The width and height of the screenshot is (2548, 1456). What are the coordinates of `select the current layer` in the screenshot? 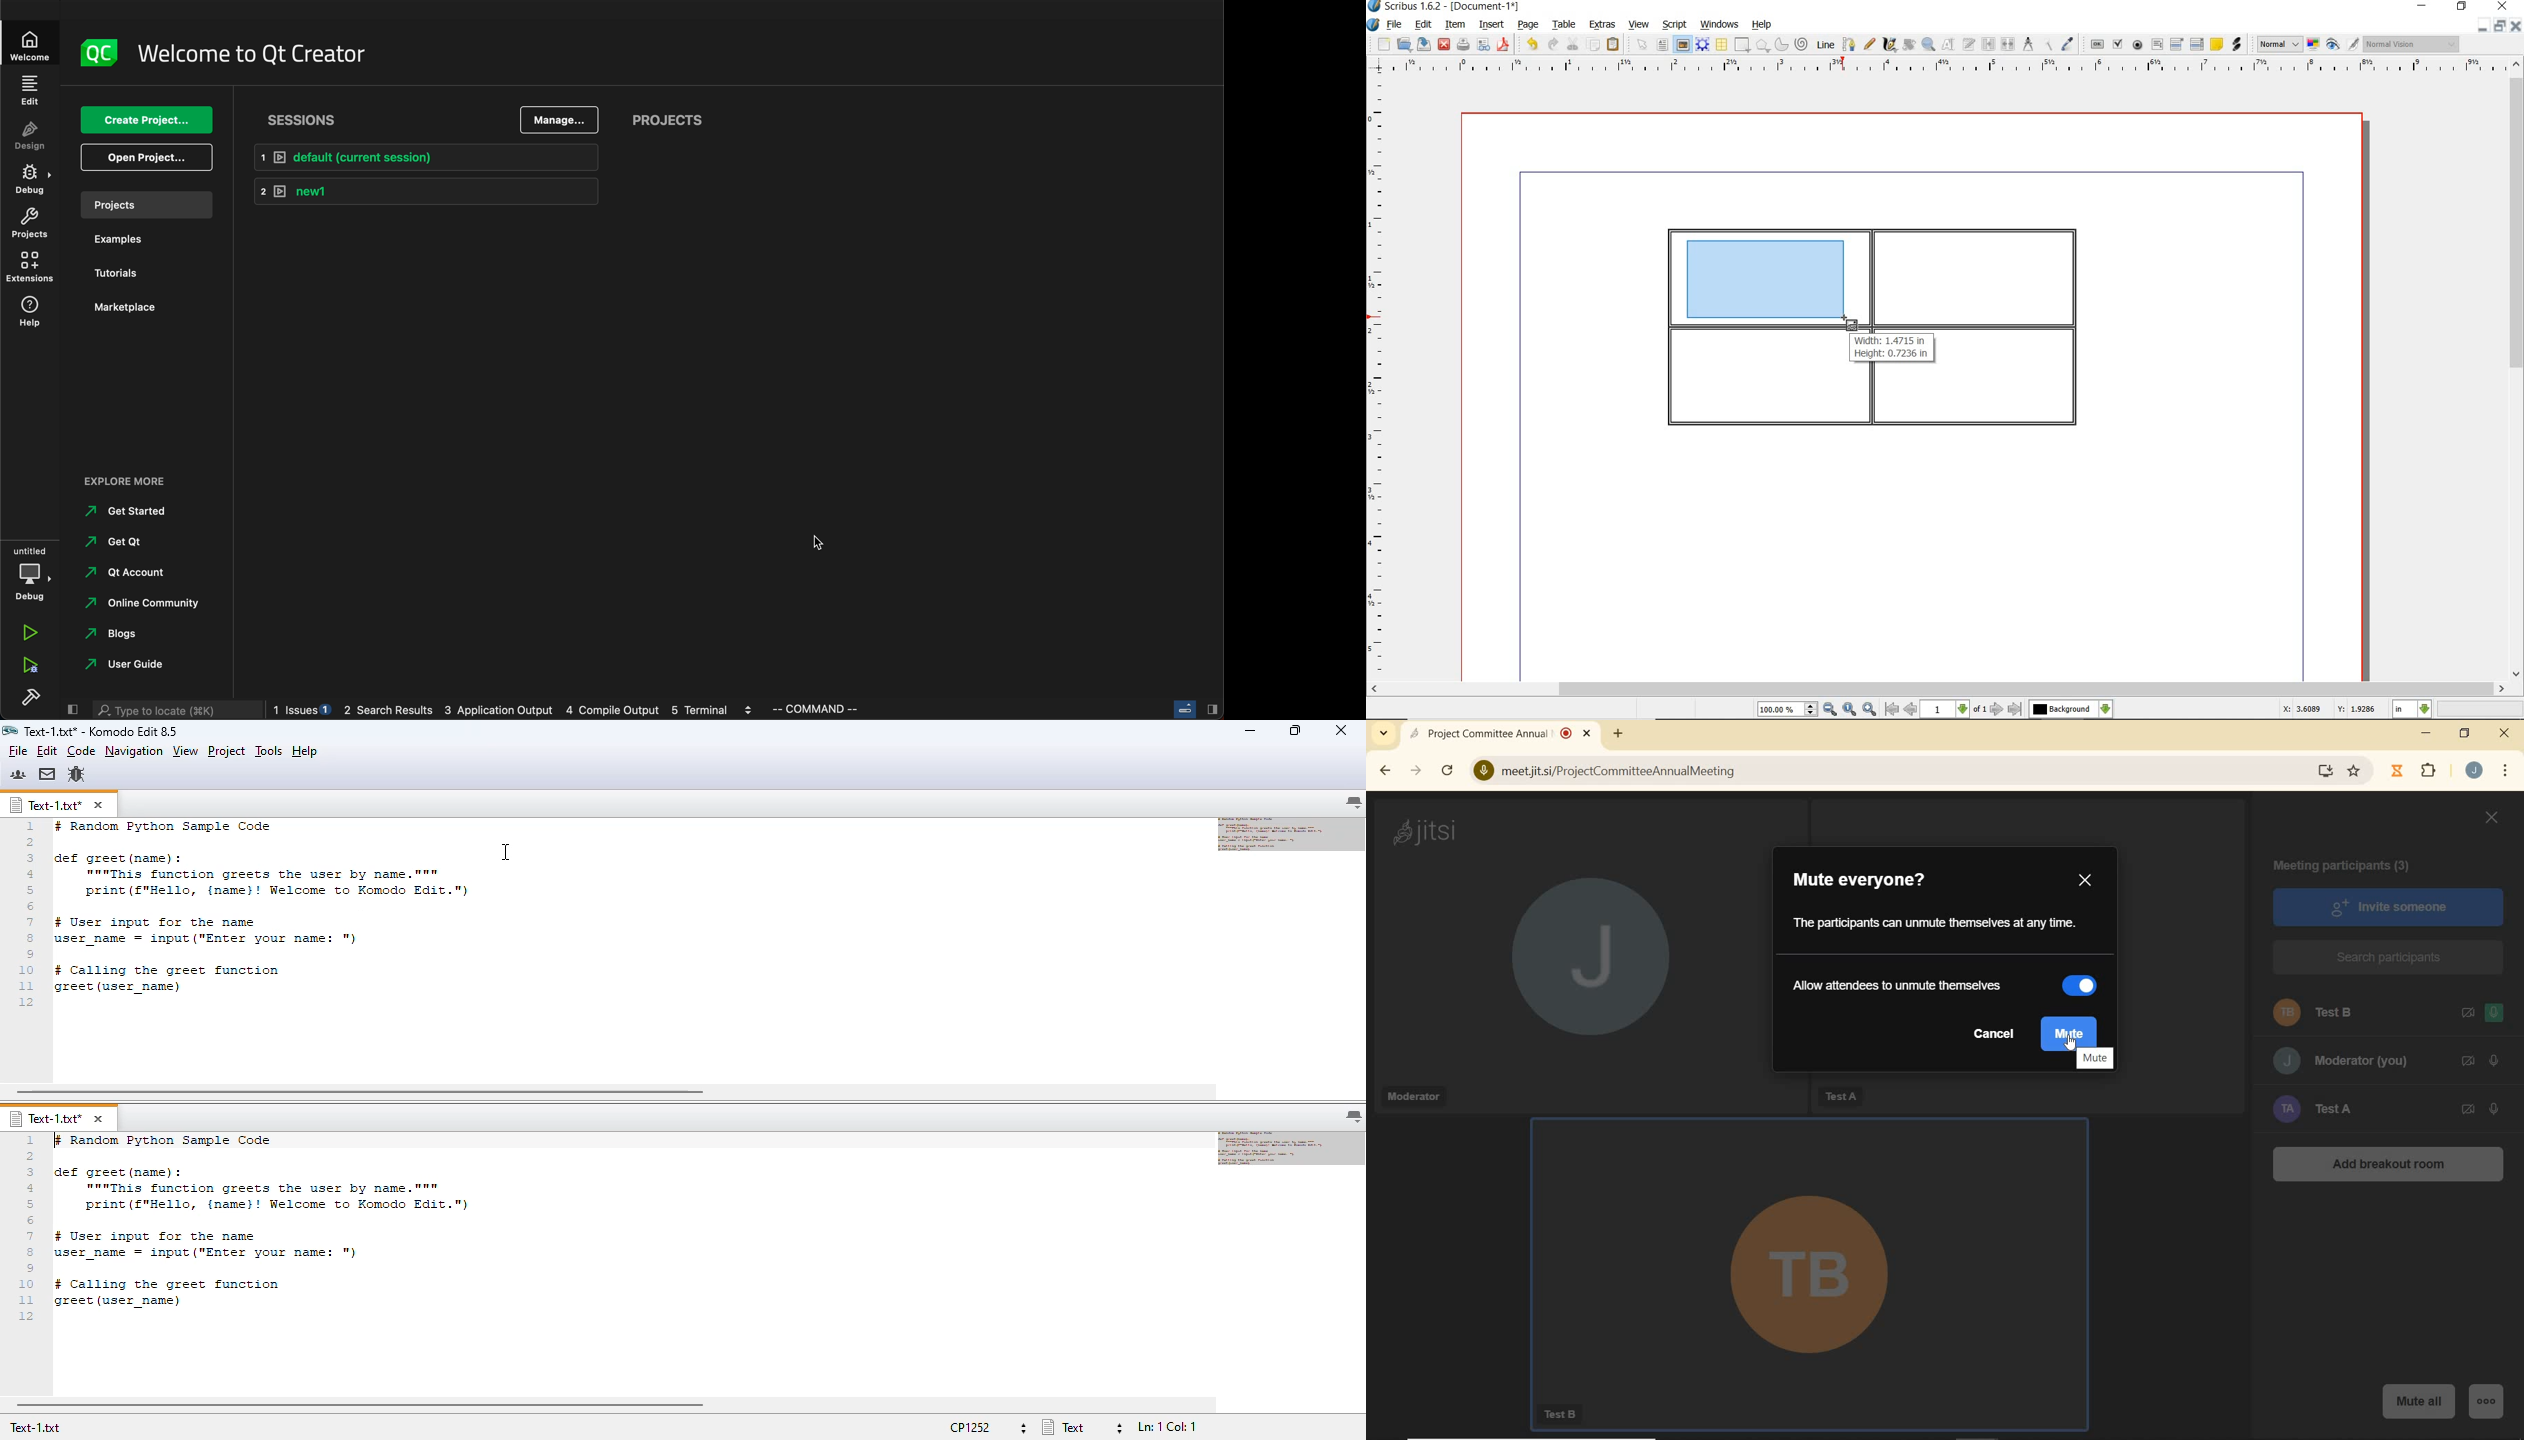 It's located at (2071, 709).